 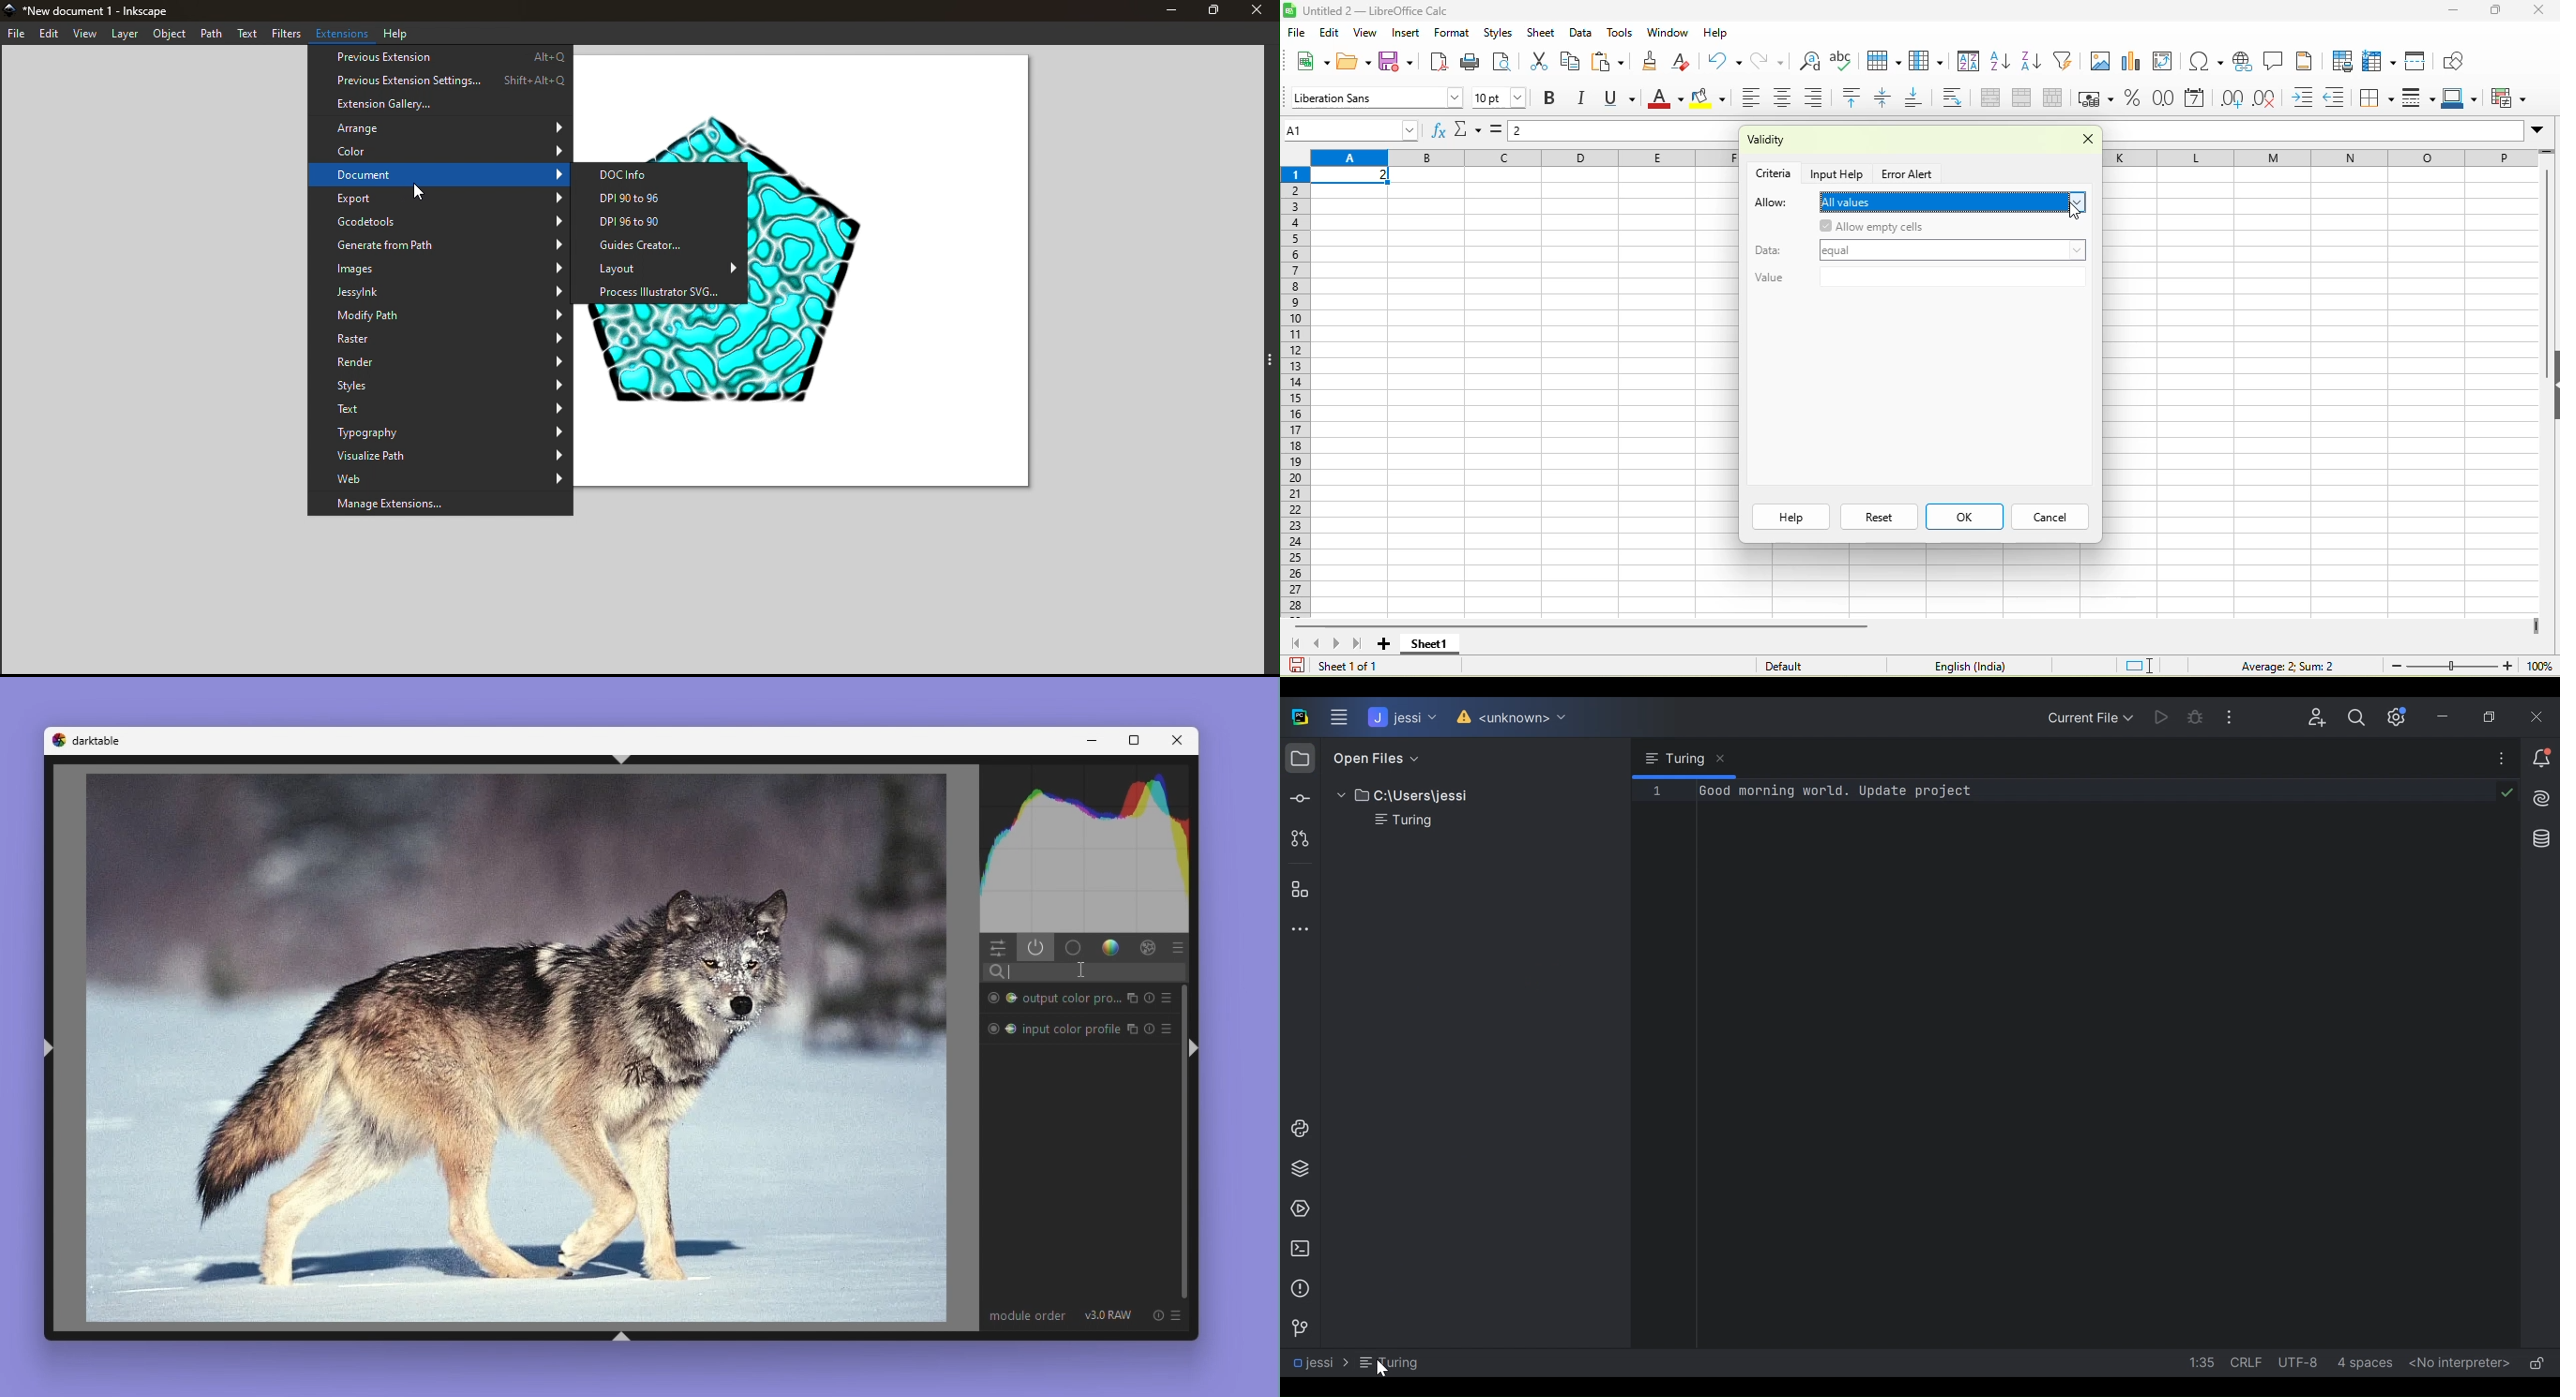 What do you see at coordinates (1407, 33) in the screenshot?
I see `insert` at bounding box center [1407, 33].